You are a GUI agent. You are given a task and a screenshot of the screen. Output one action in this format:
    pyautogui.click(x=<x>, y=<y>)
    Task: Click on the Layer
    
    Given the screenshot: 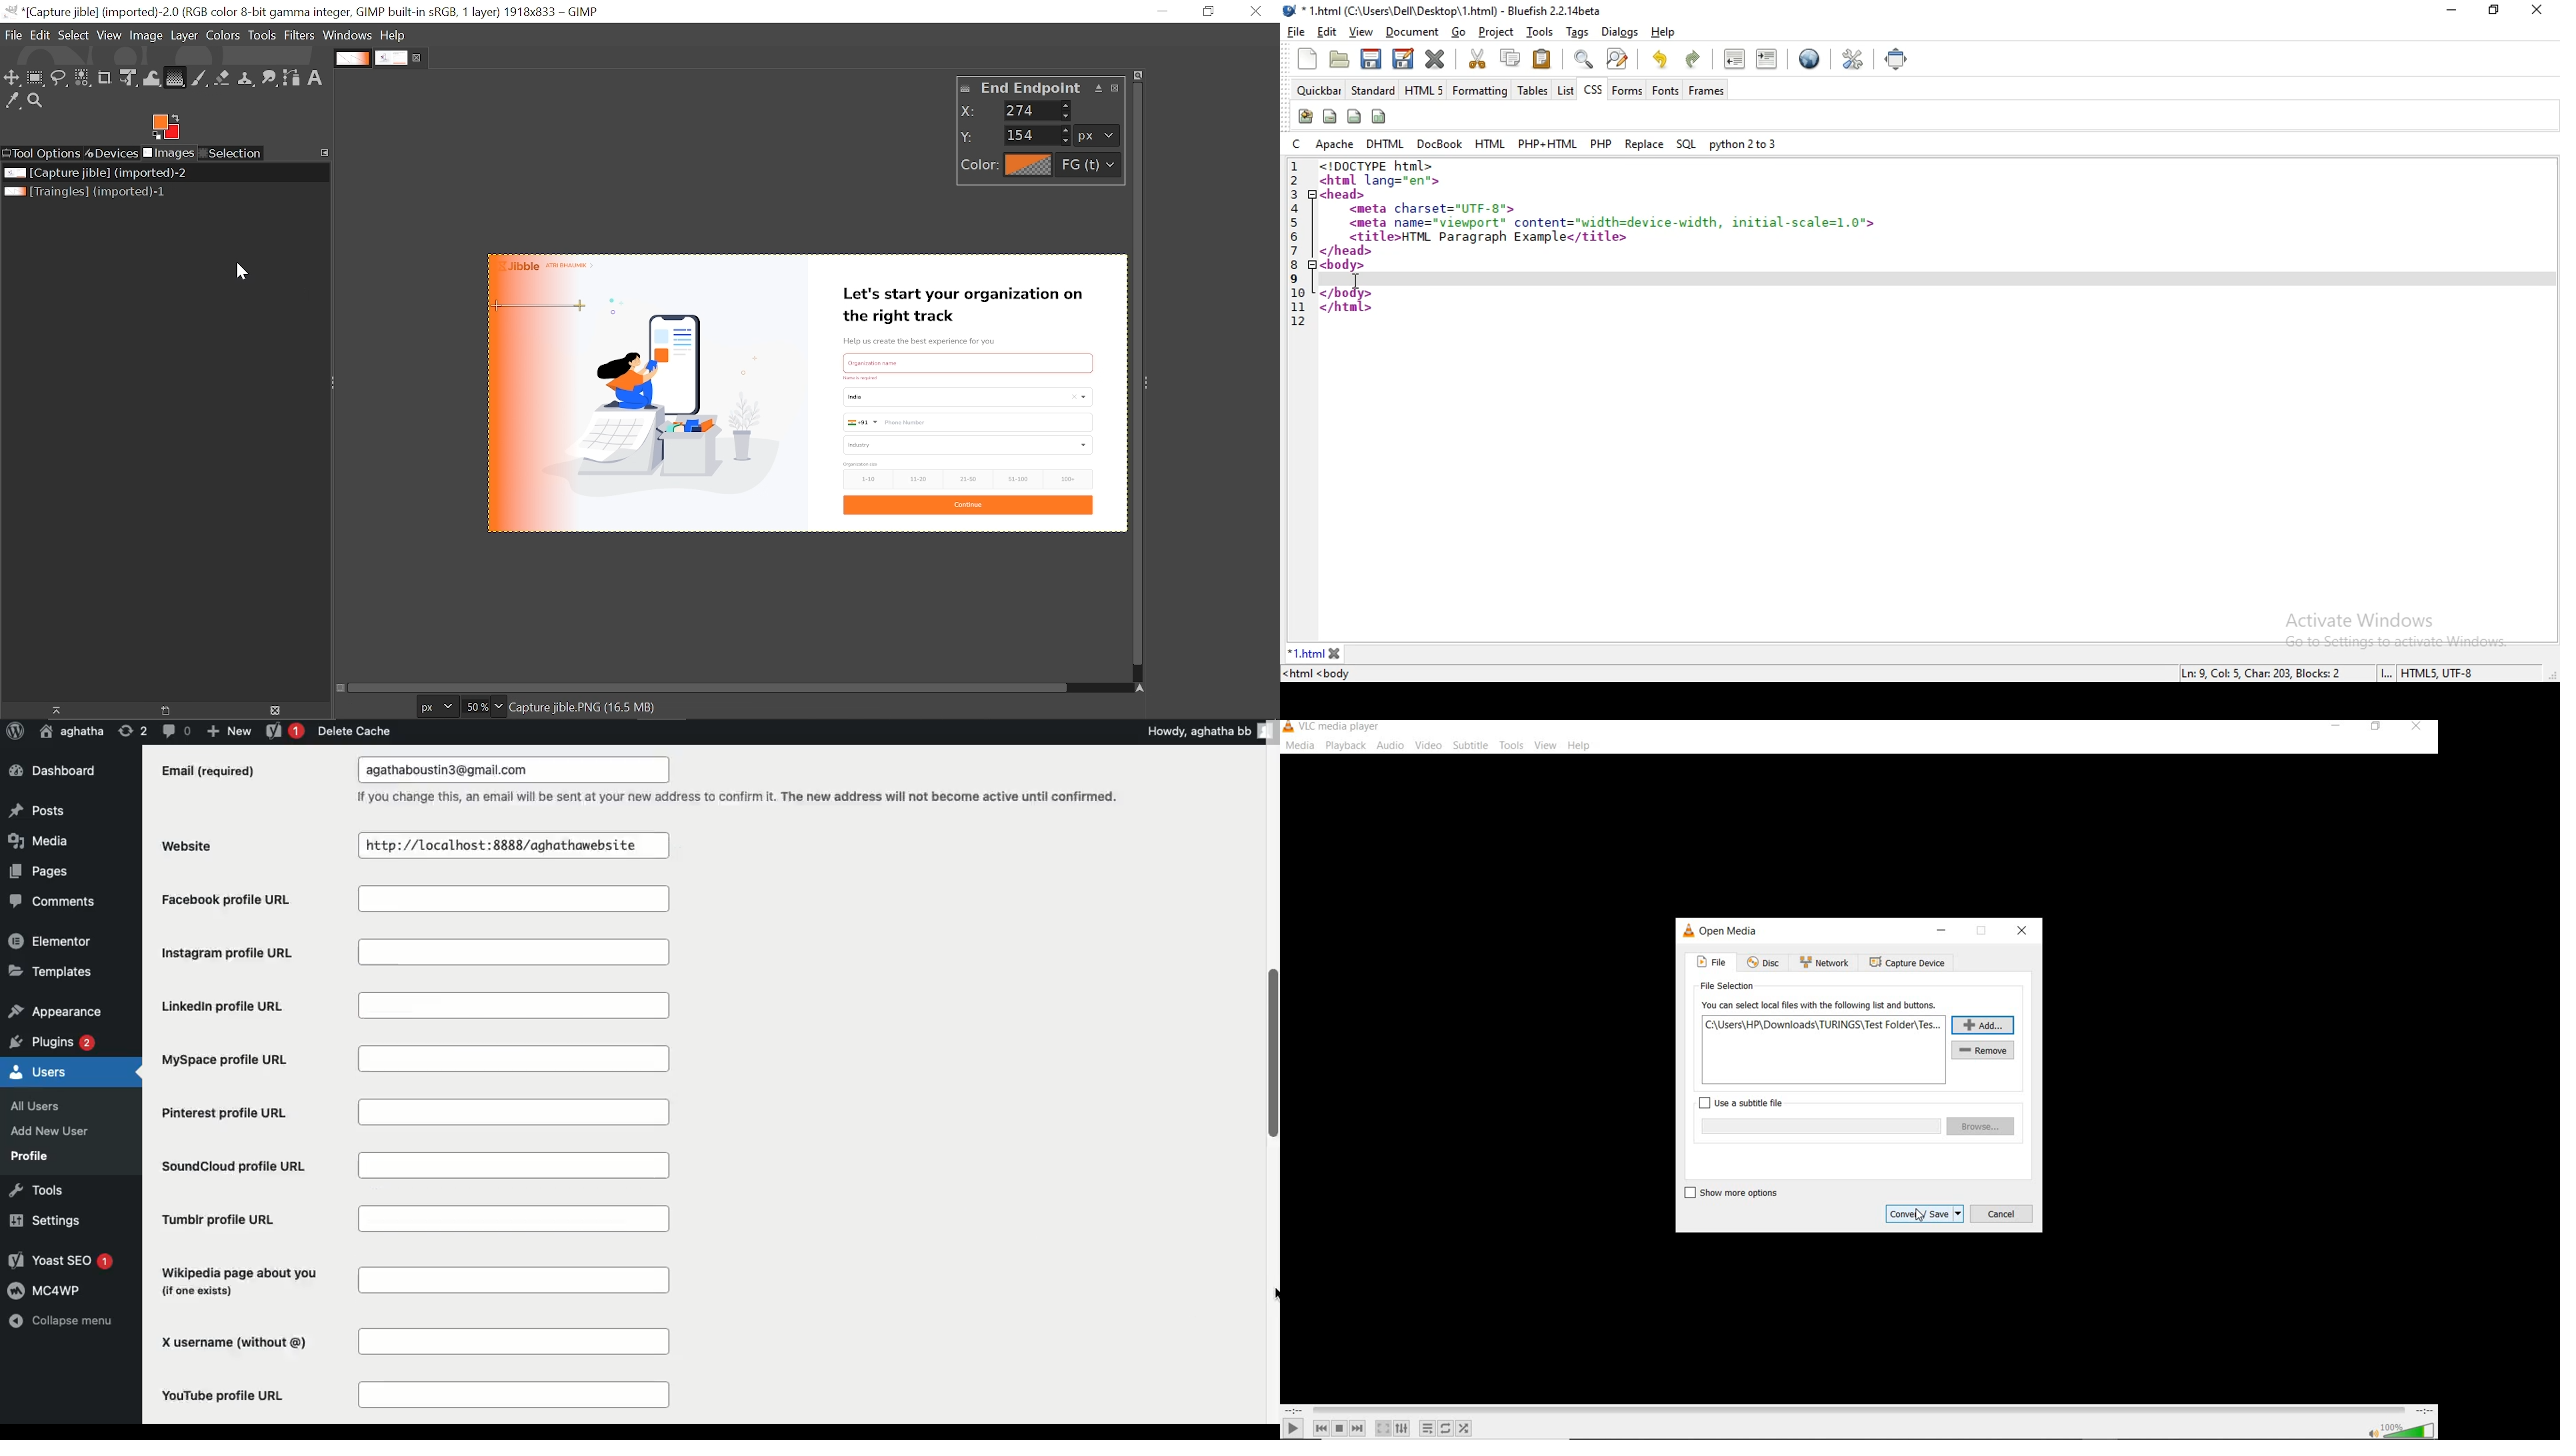 What is the action you would take?
    pyautogui.click(x=185, y=36)
    